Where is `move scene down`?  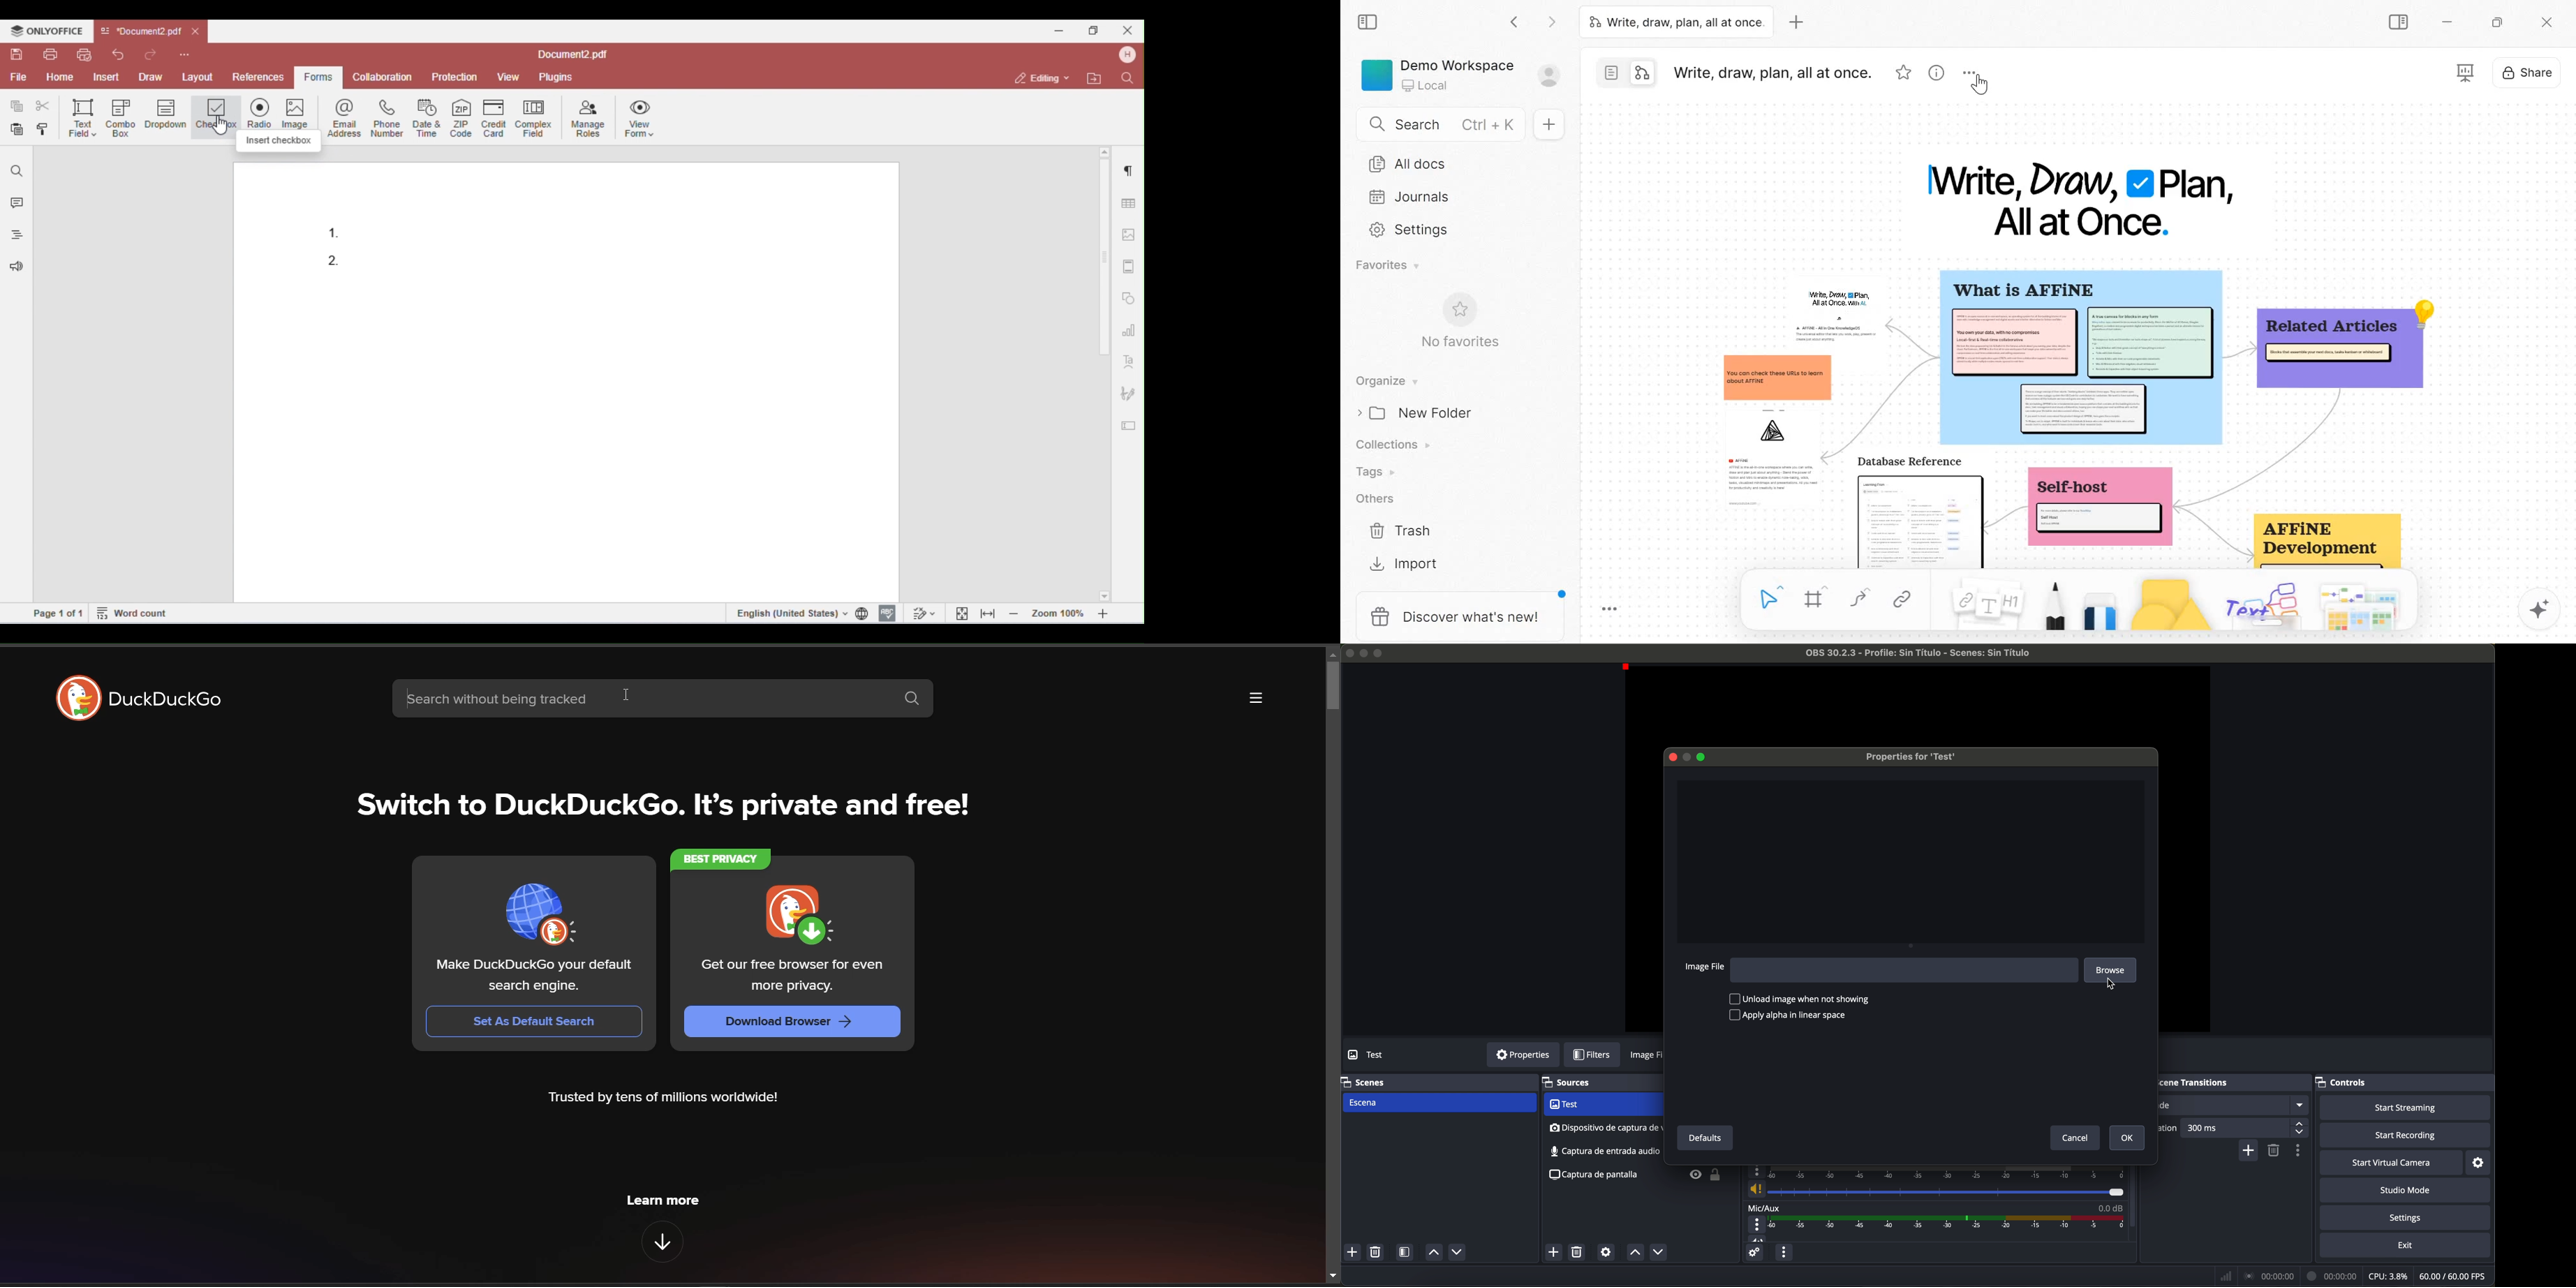
move scene down is located at coordinates (1457, 1254).